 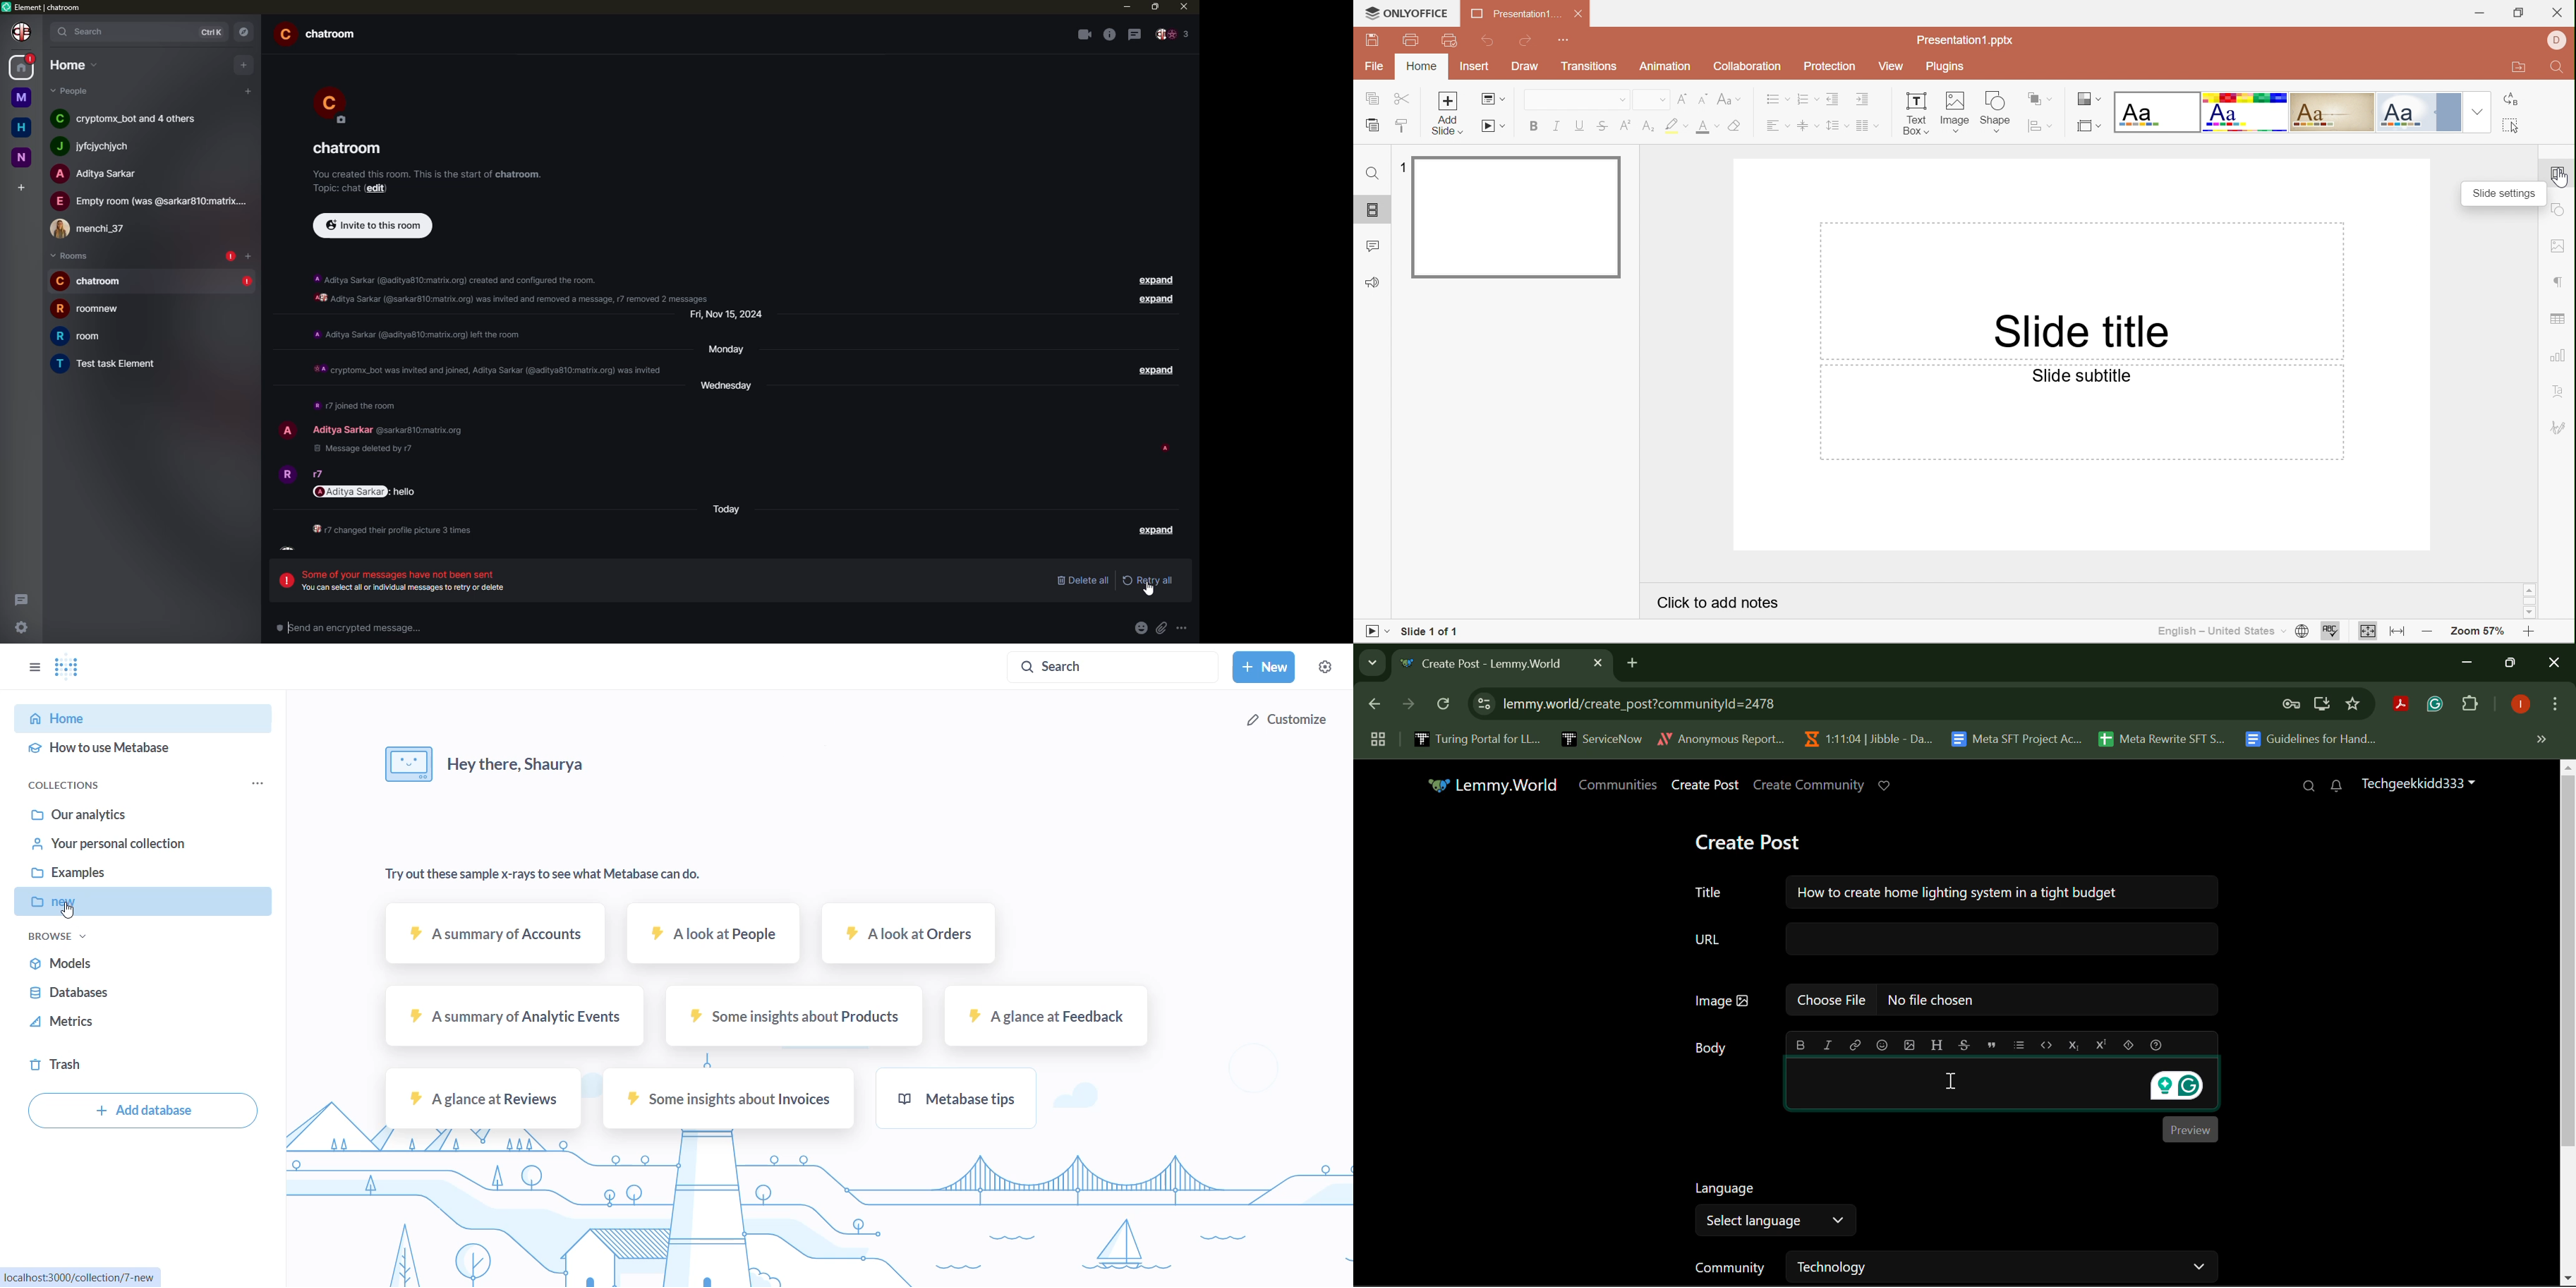 I want to click on delete, so click(x=1083, y=579).